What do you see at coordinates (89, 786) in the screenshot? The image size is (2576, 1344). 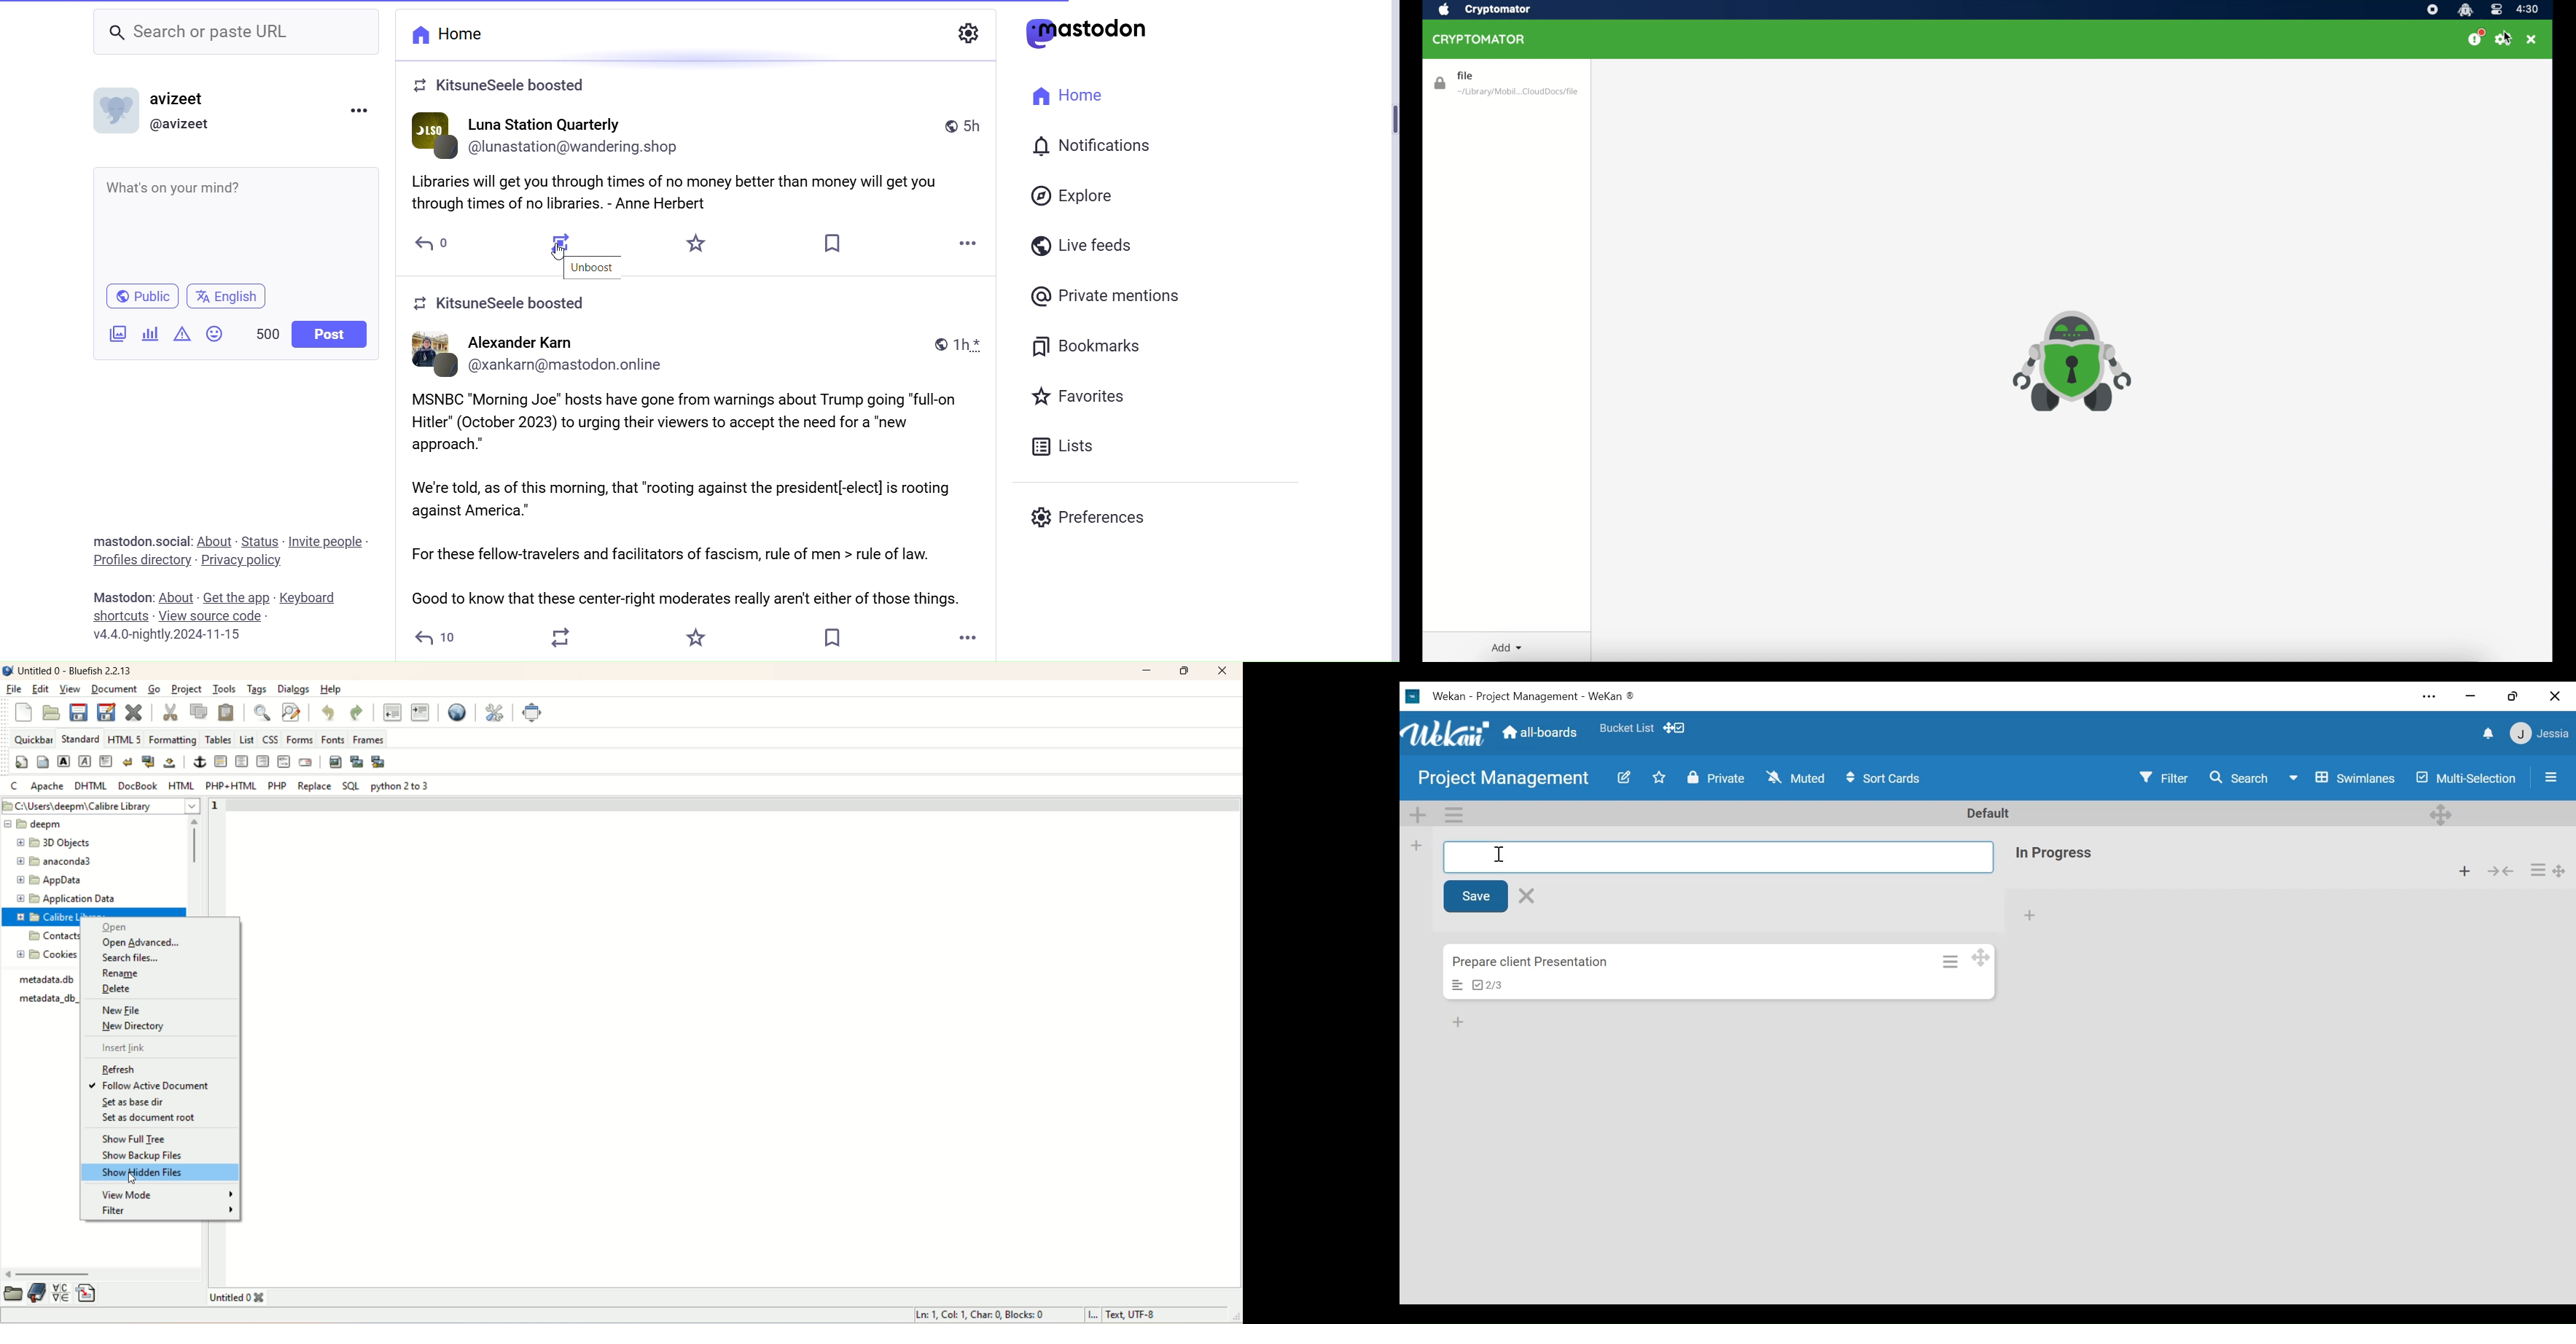 I see `DHTML` at bounding box center [89, 786].